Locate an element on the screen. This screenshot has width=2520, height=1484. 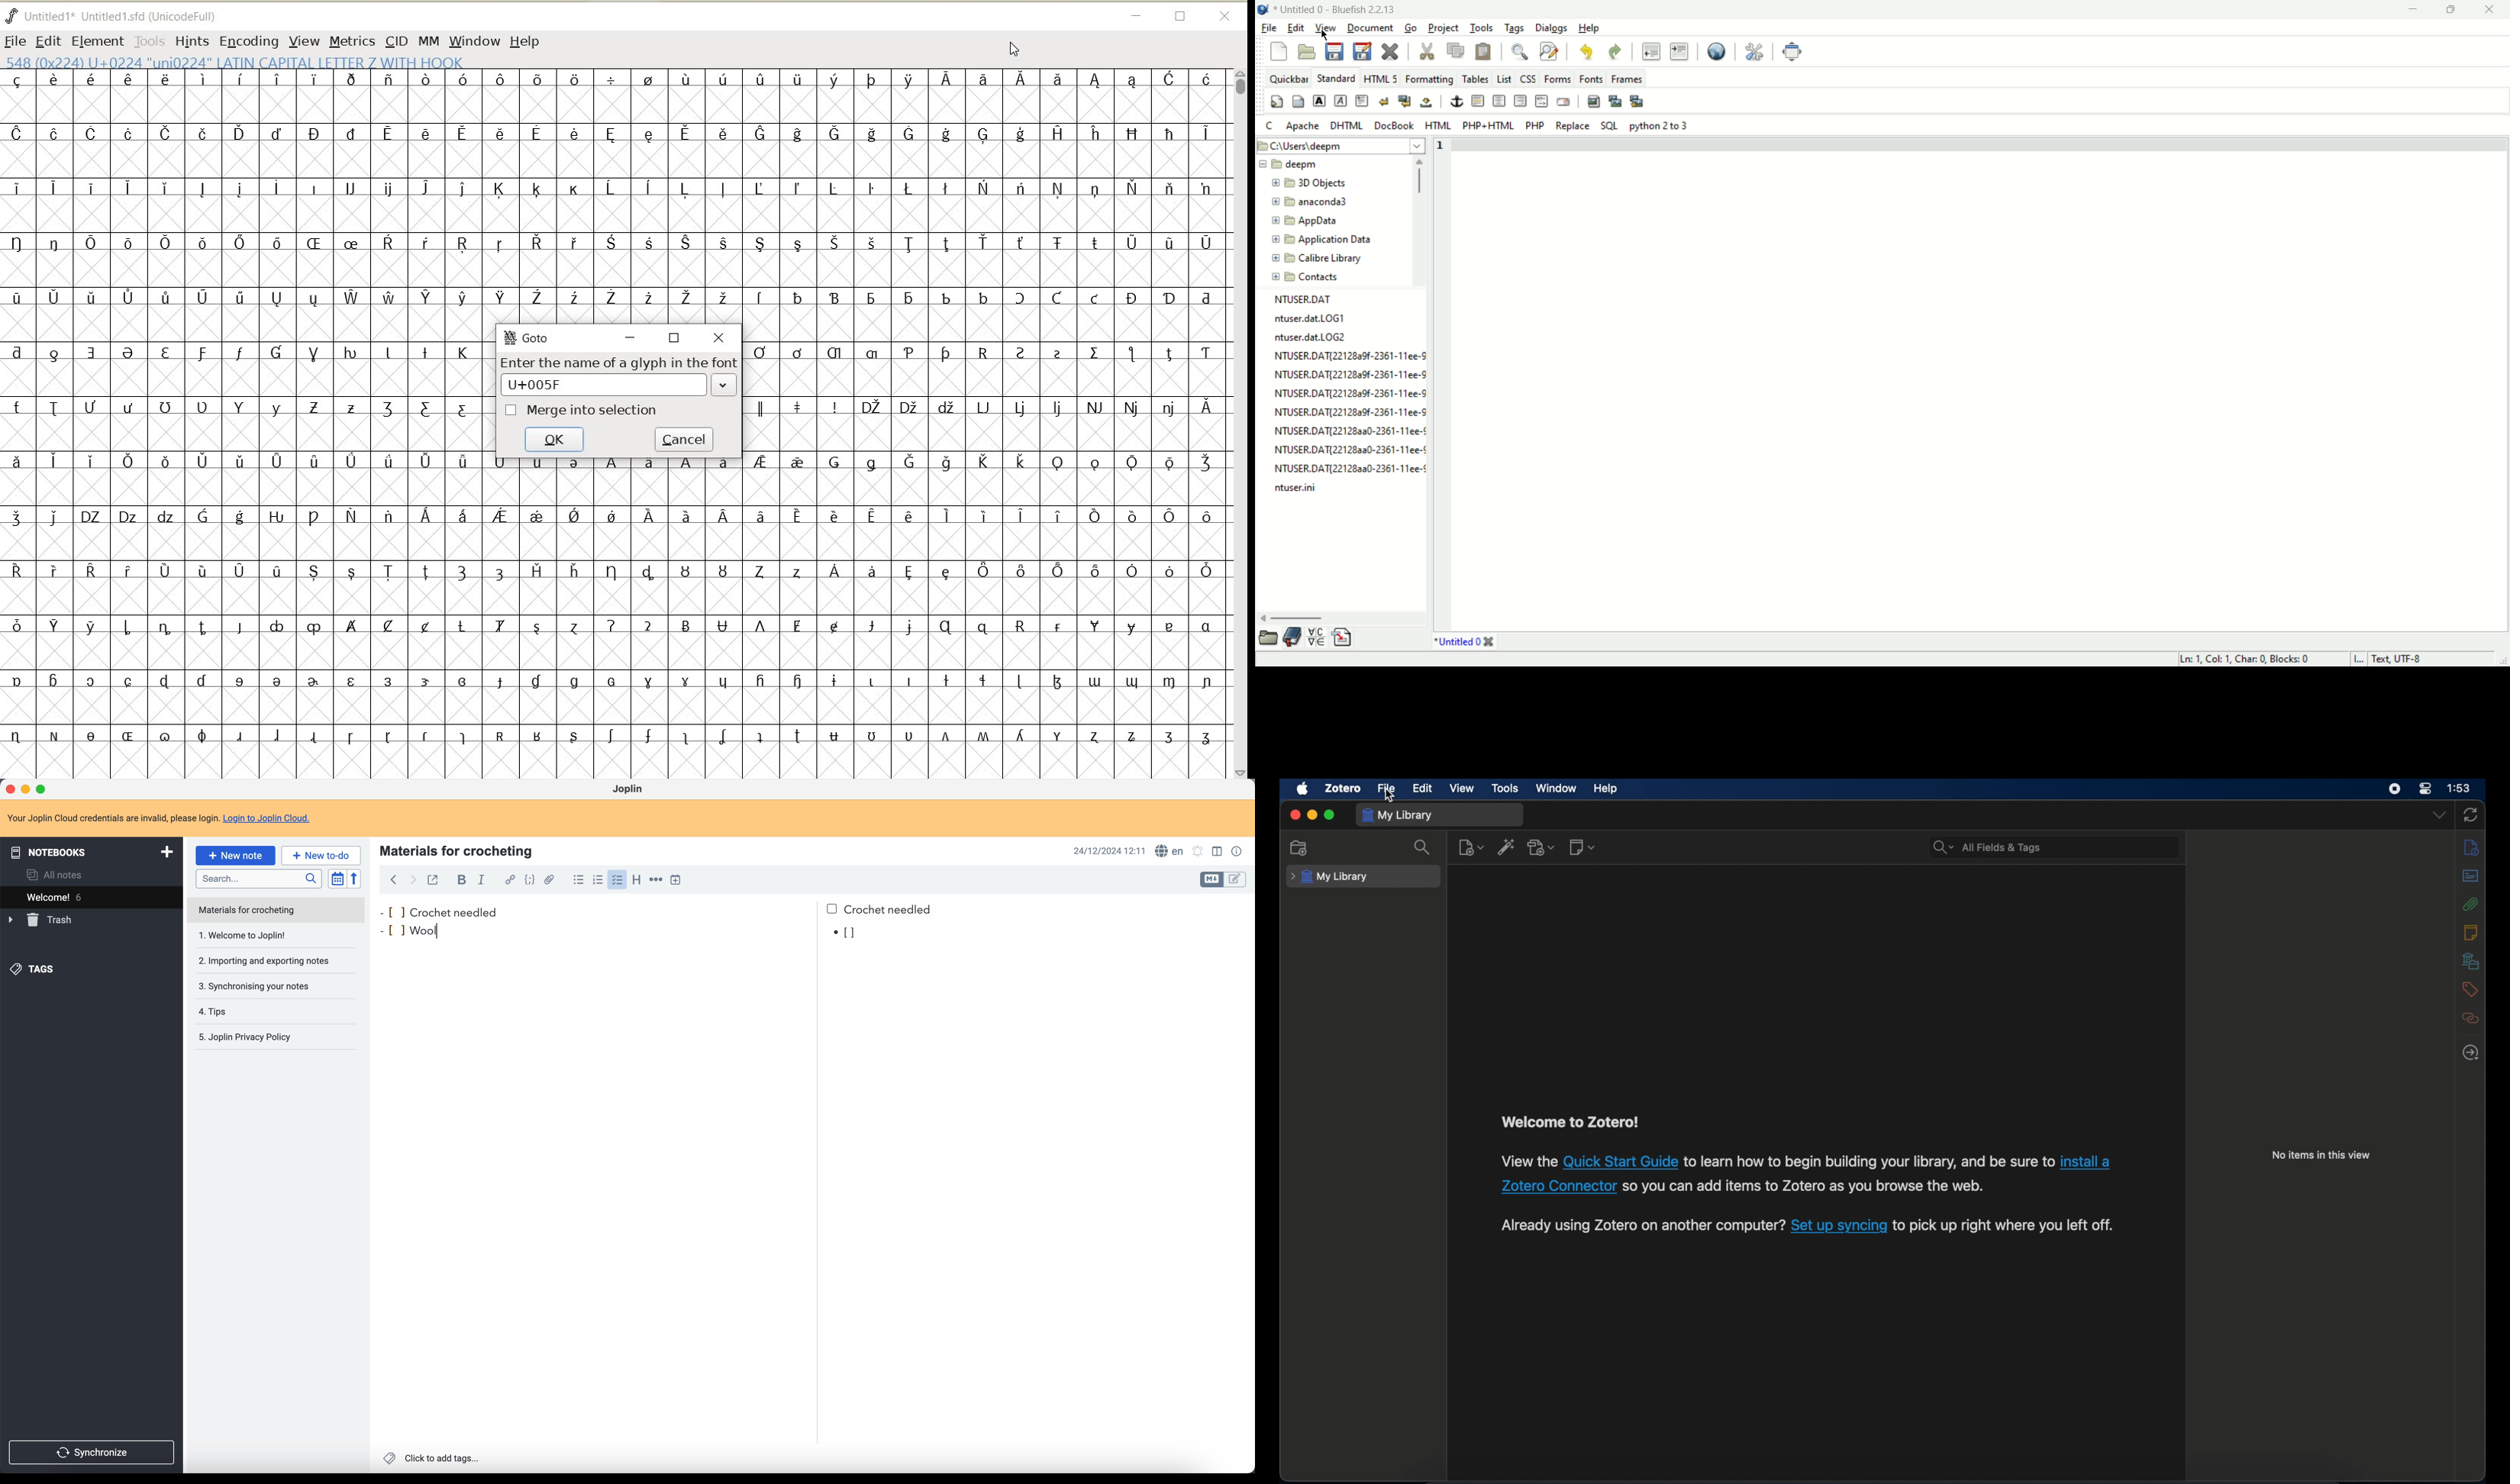
install a is located at coordinates (2090, 1162).